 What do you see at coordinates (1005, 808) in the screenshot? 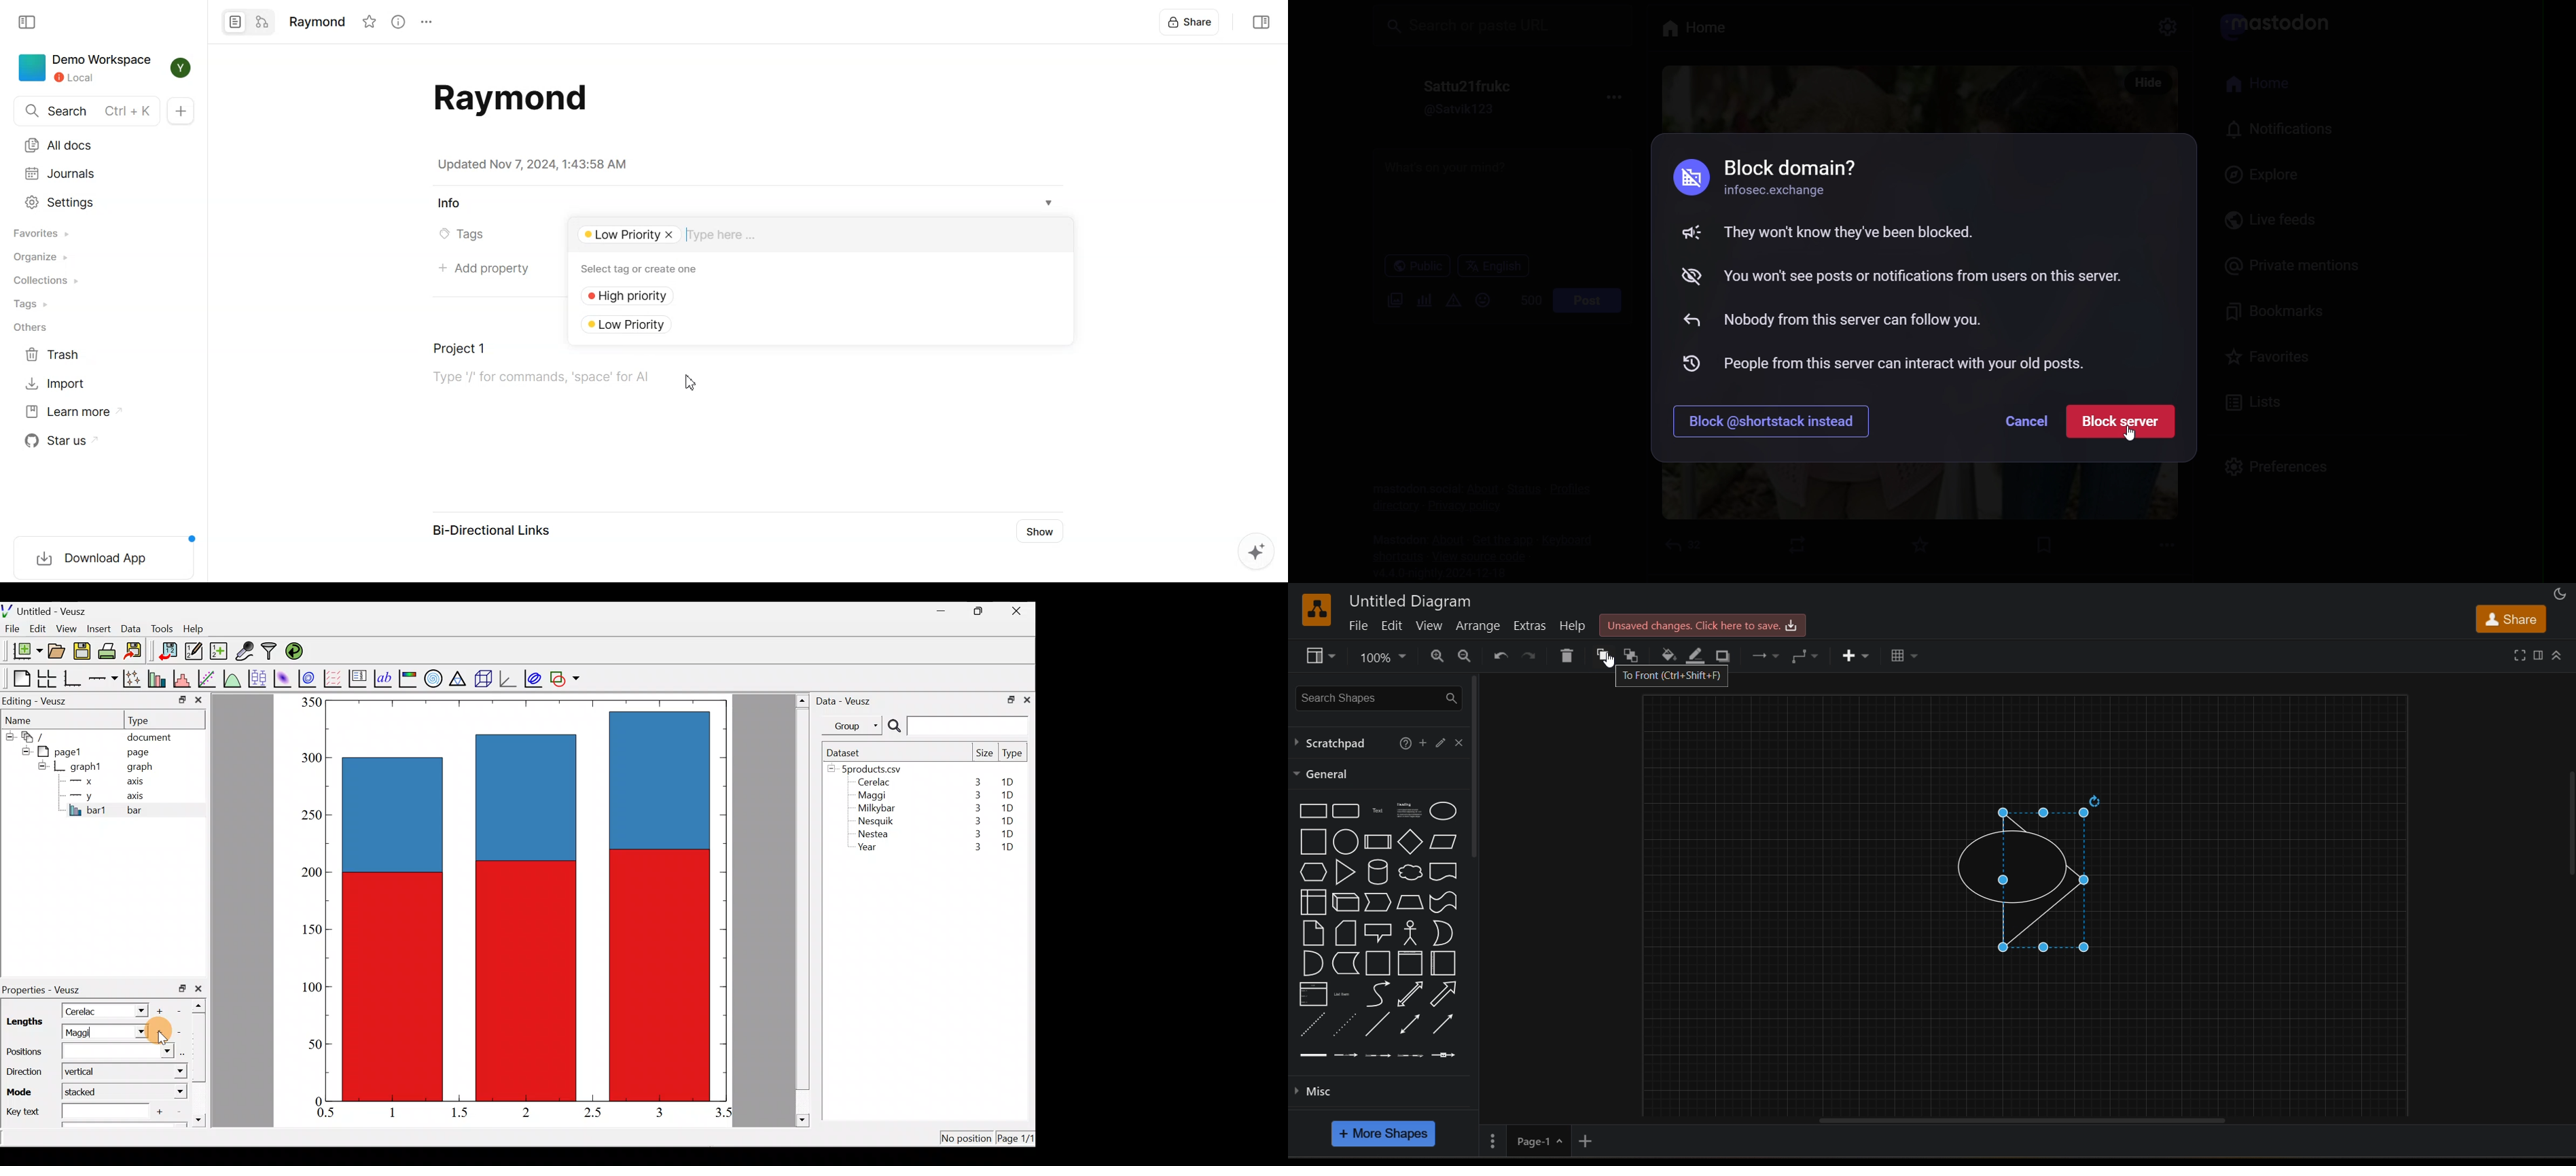
I see `1D` at bounding box center [1005, 808].